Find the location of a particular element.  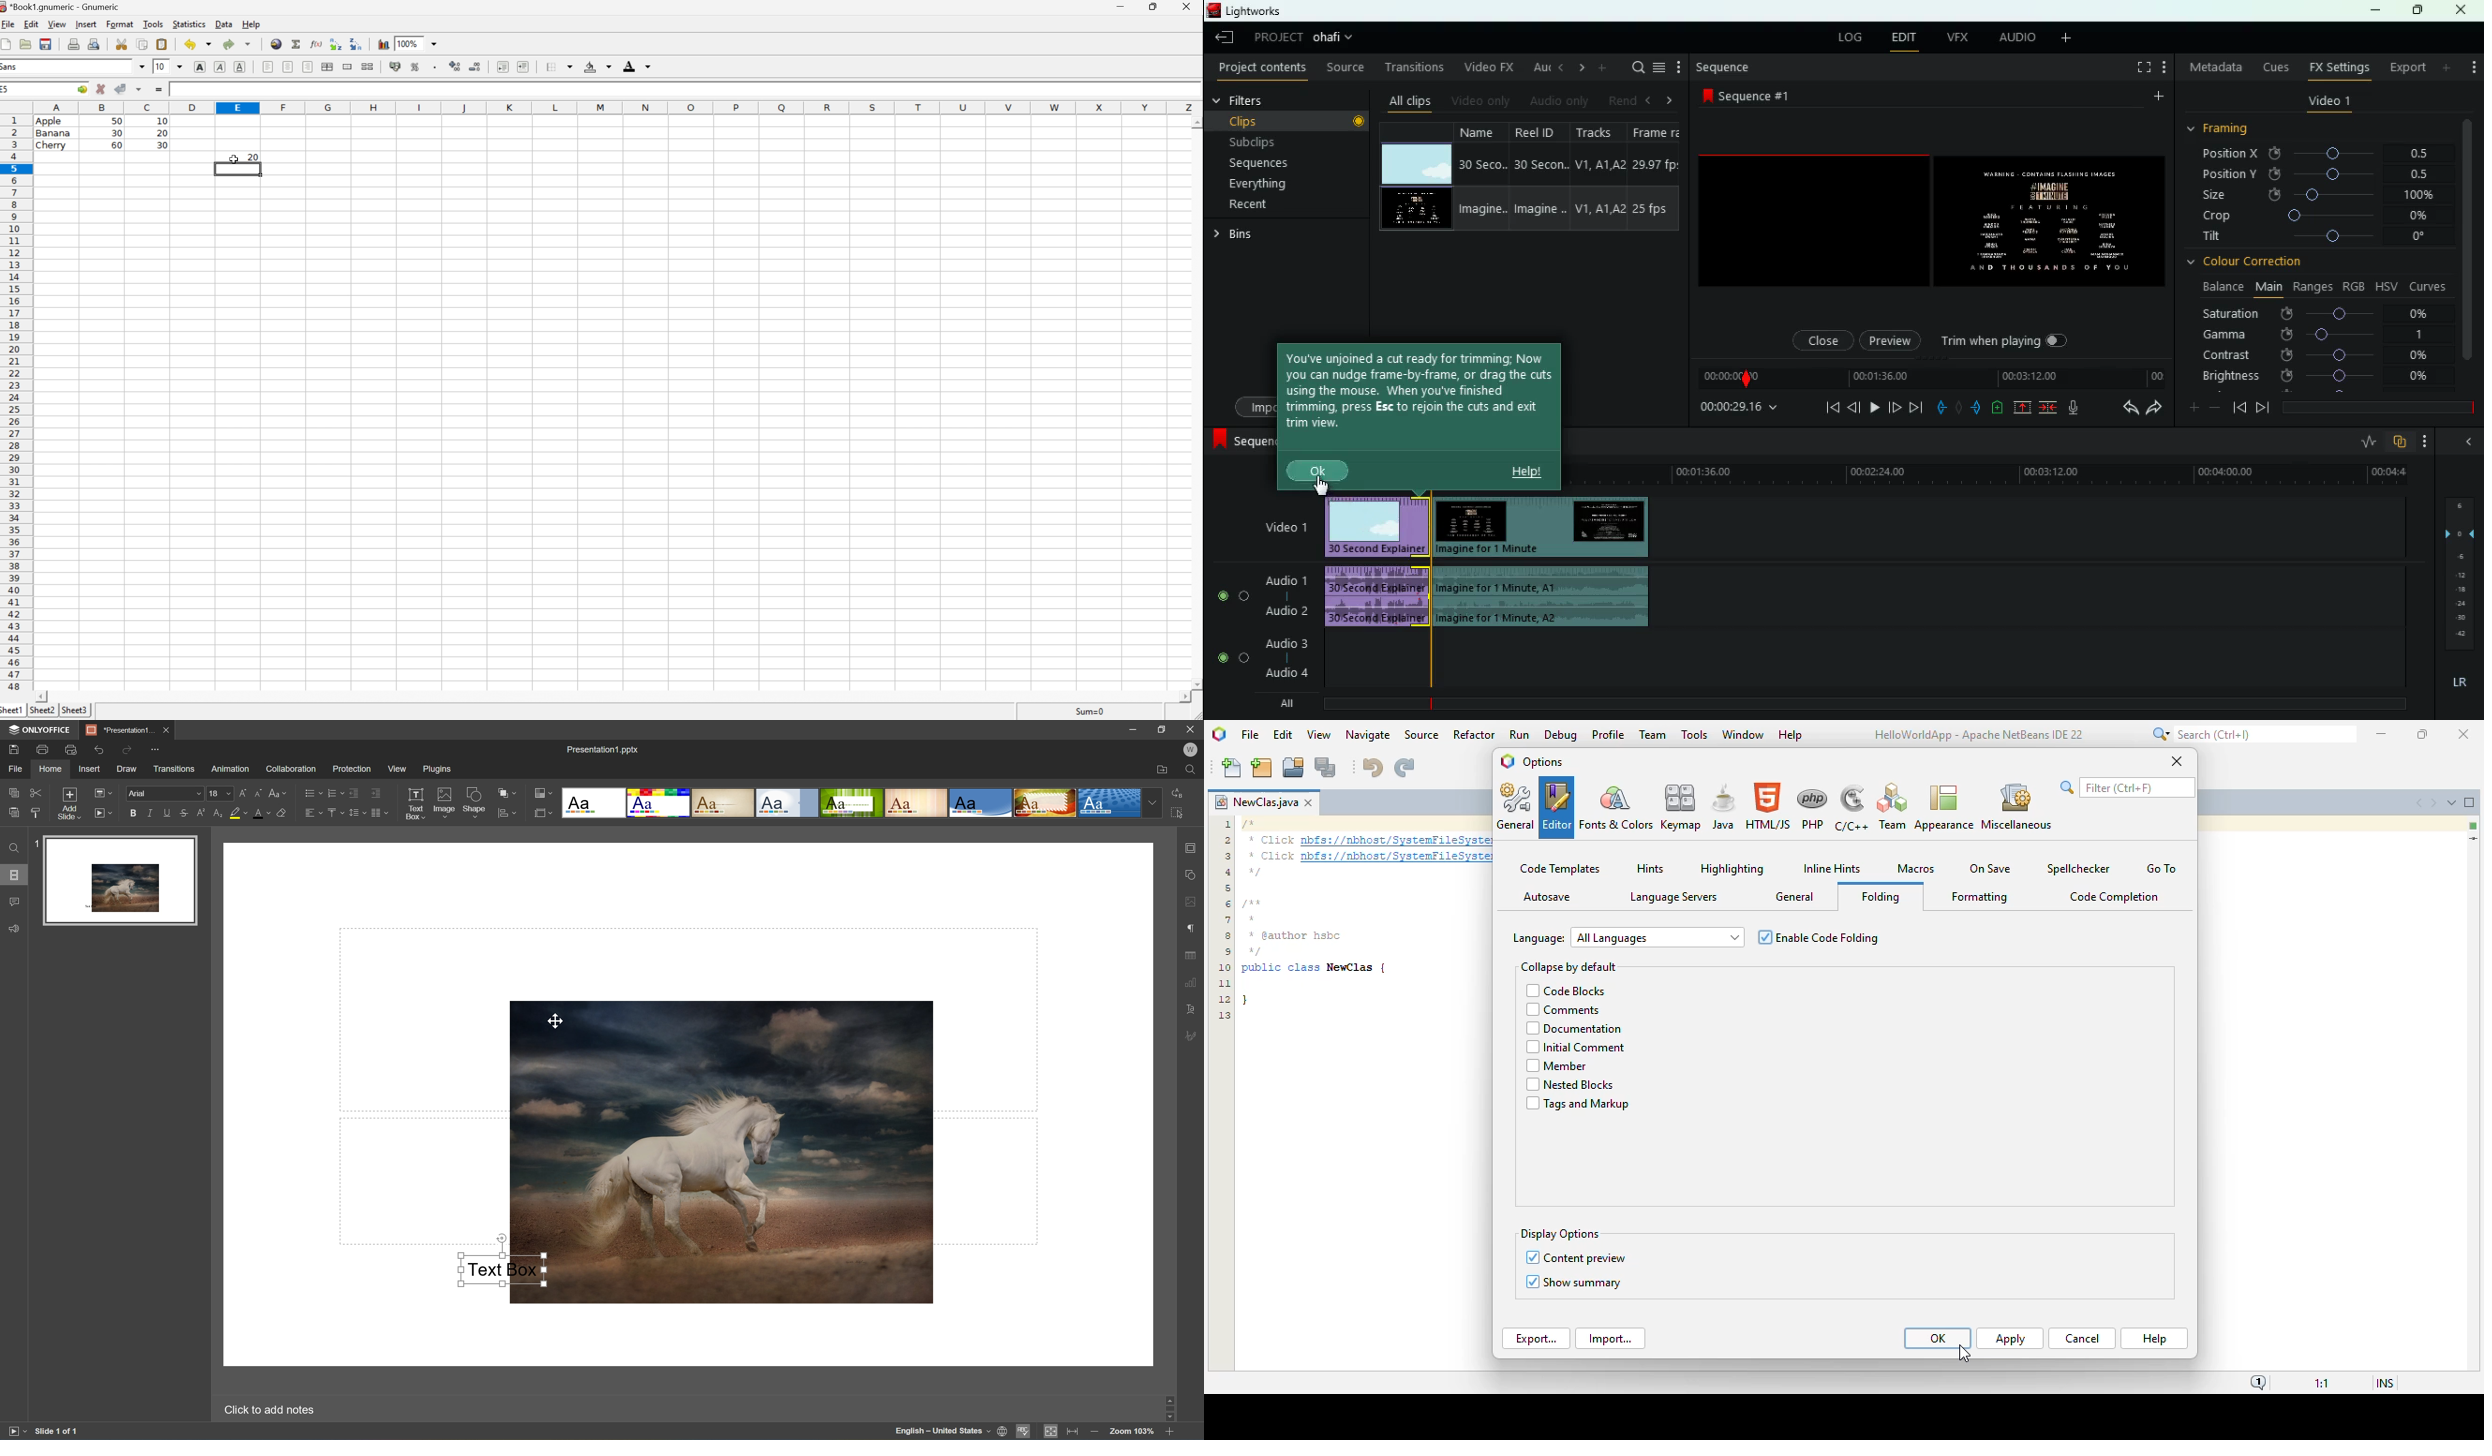

more is located at coordinates (2471, 62).